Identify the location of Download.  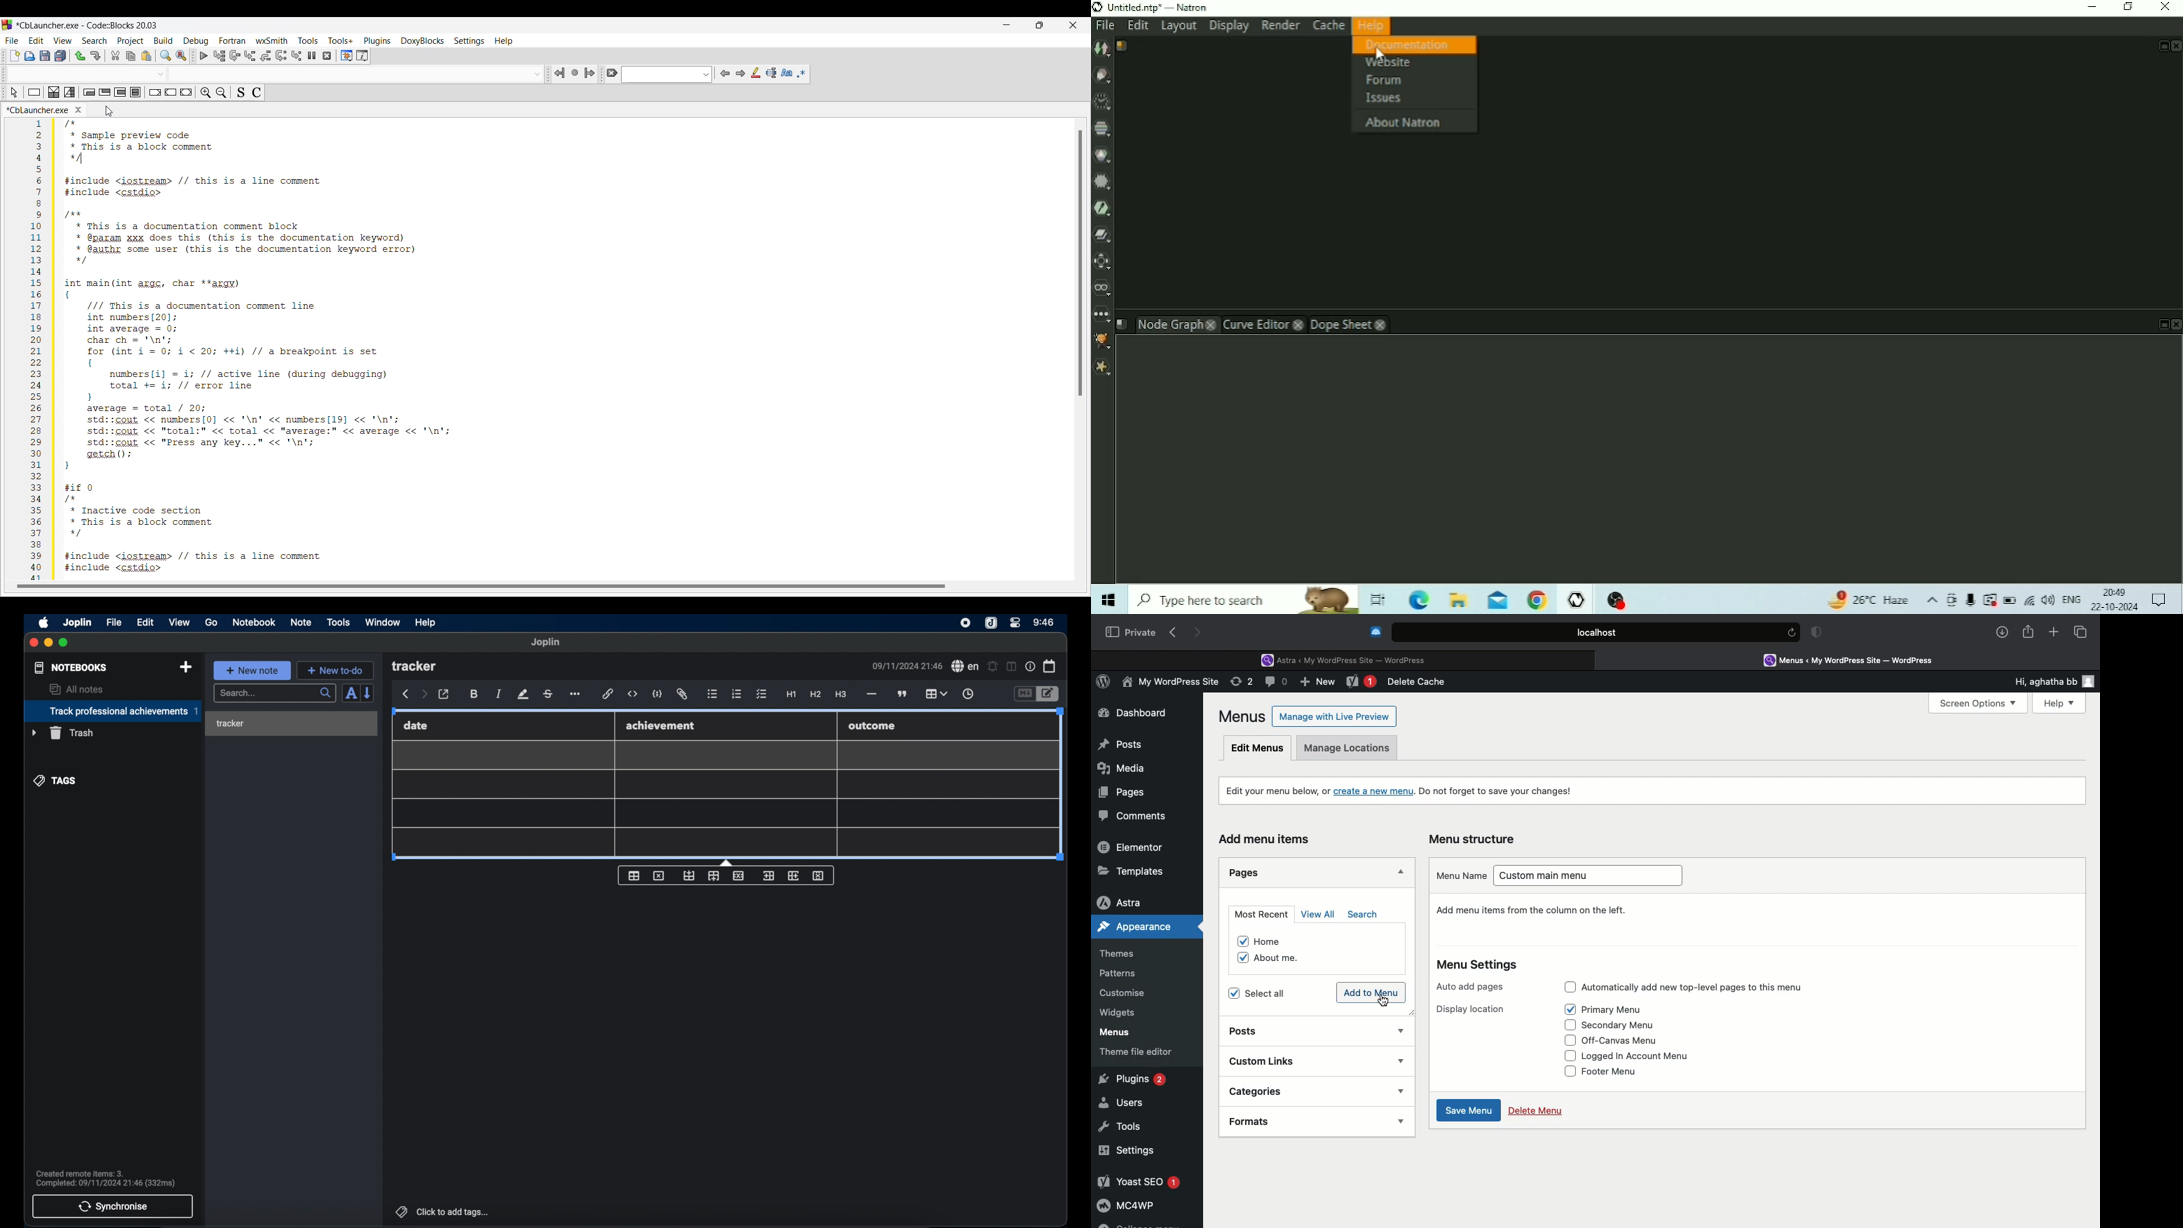
(2003, 632).